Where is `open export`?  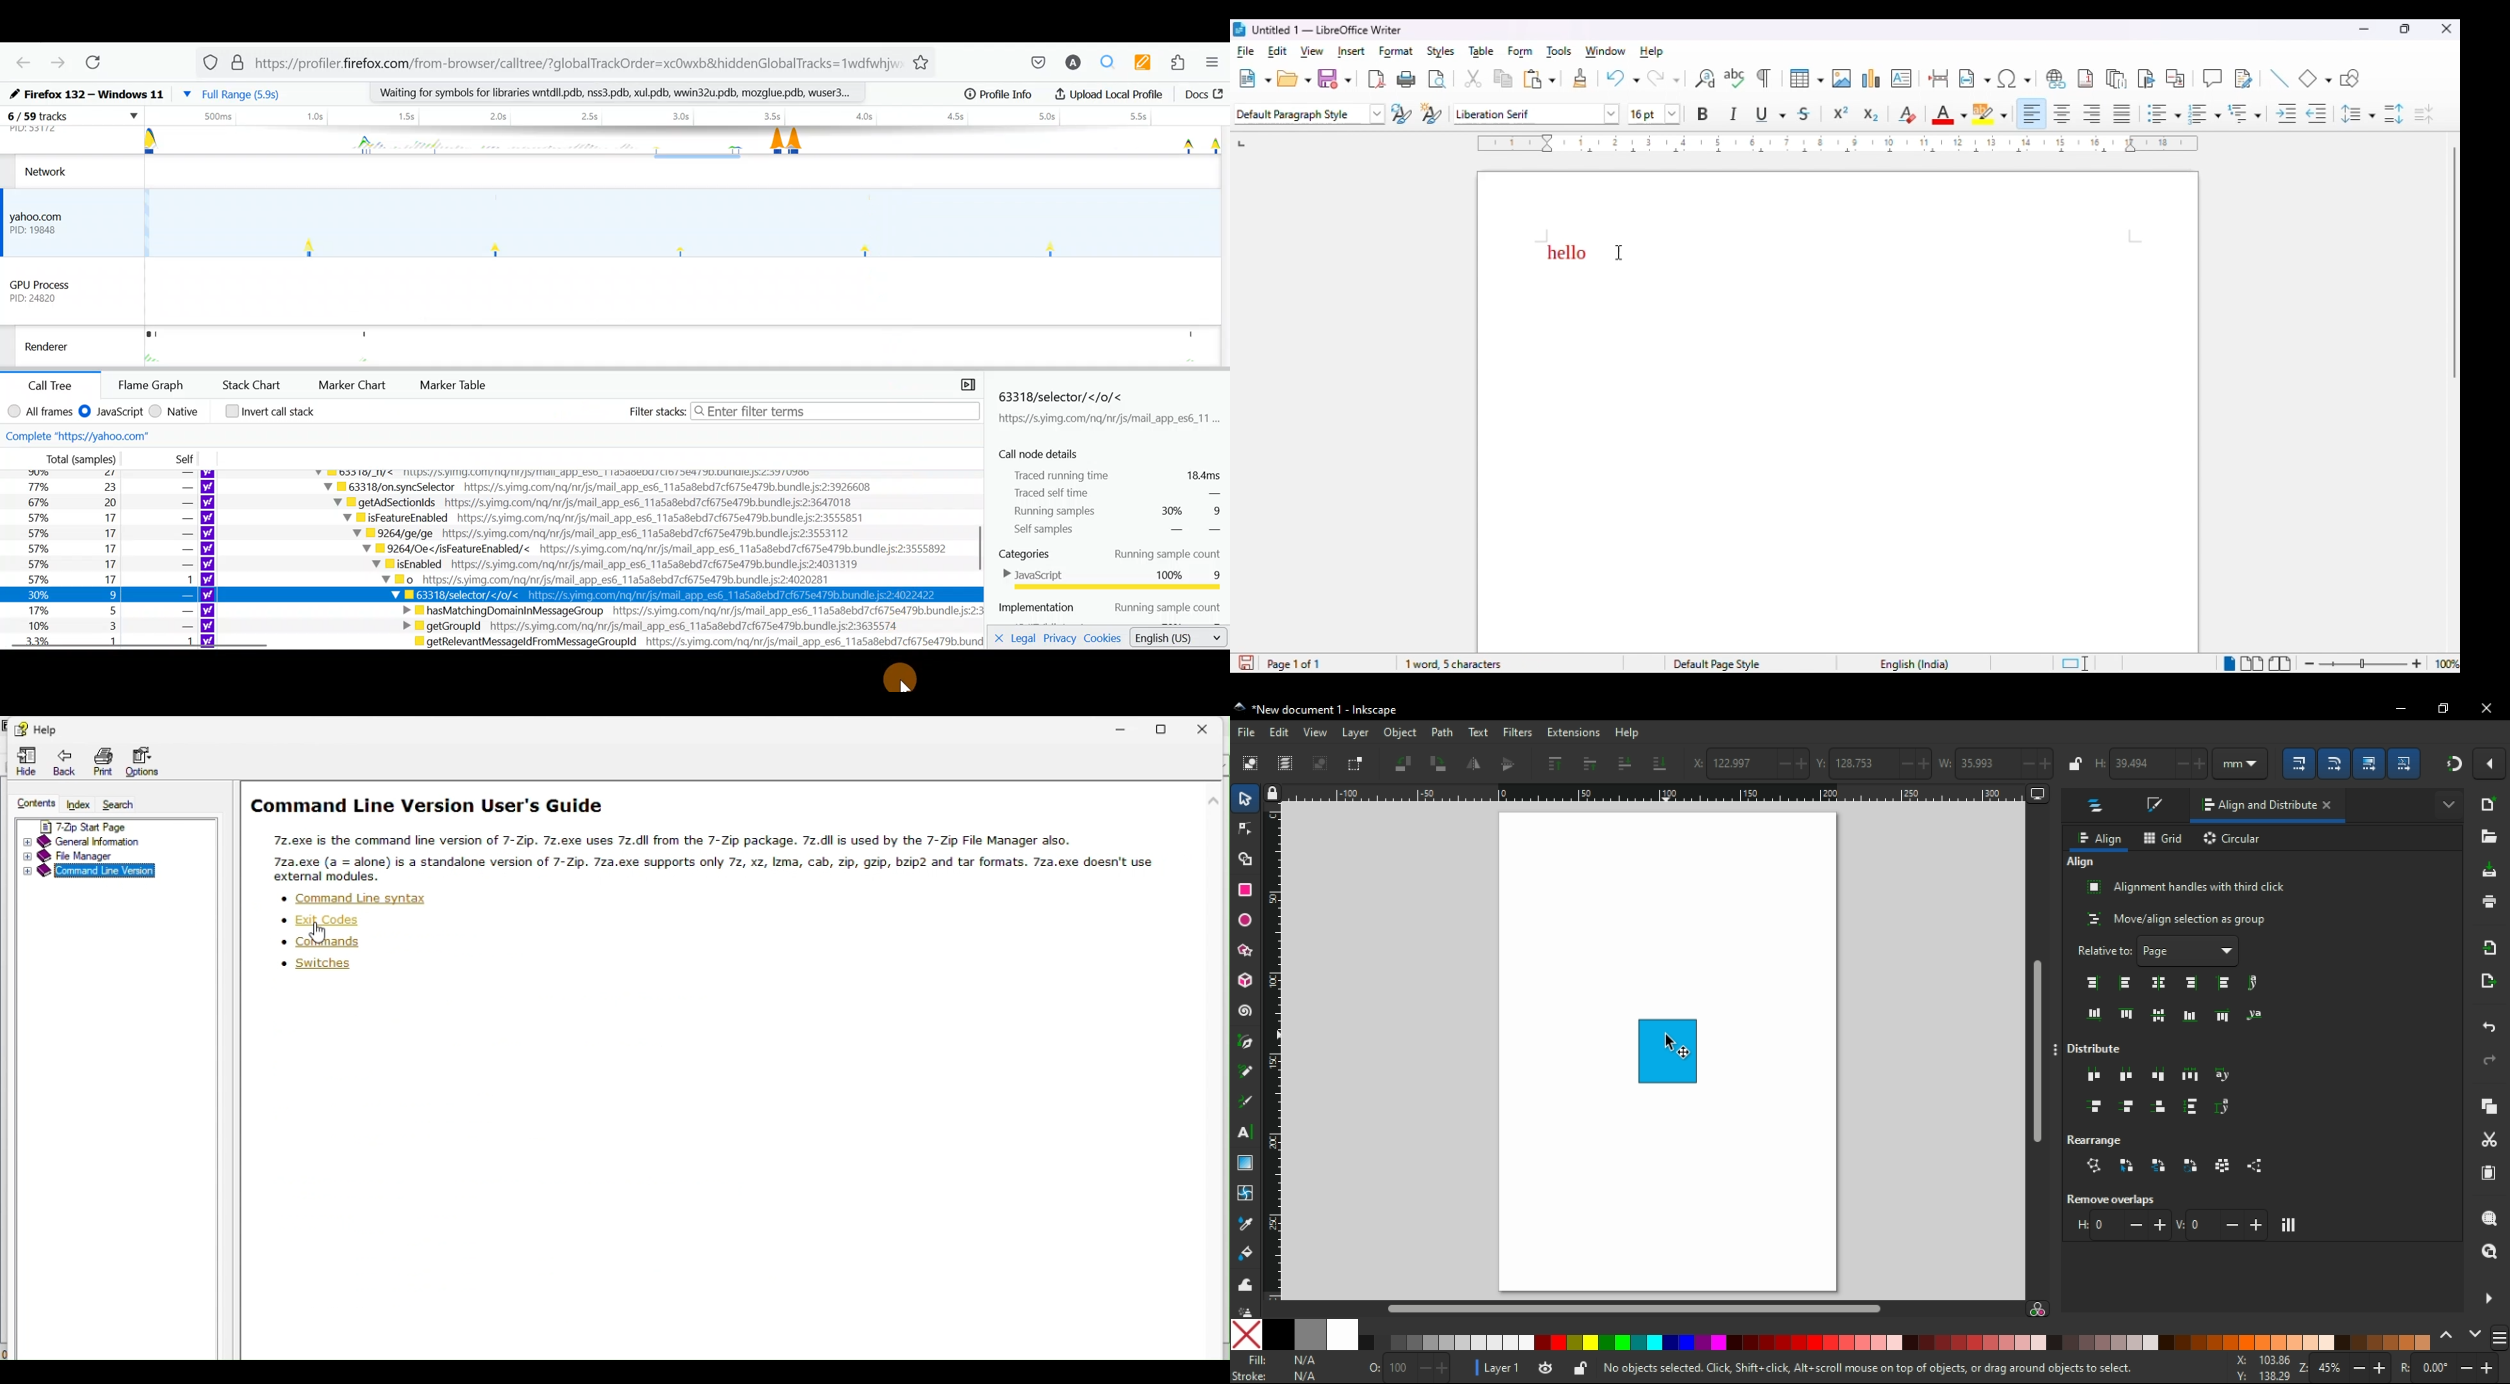 open export is located at coordinates (2491, 979).